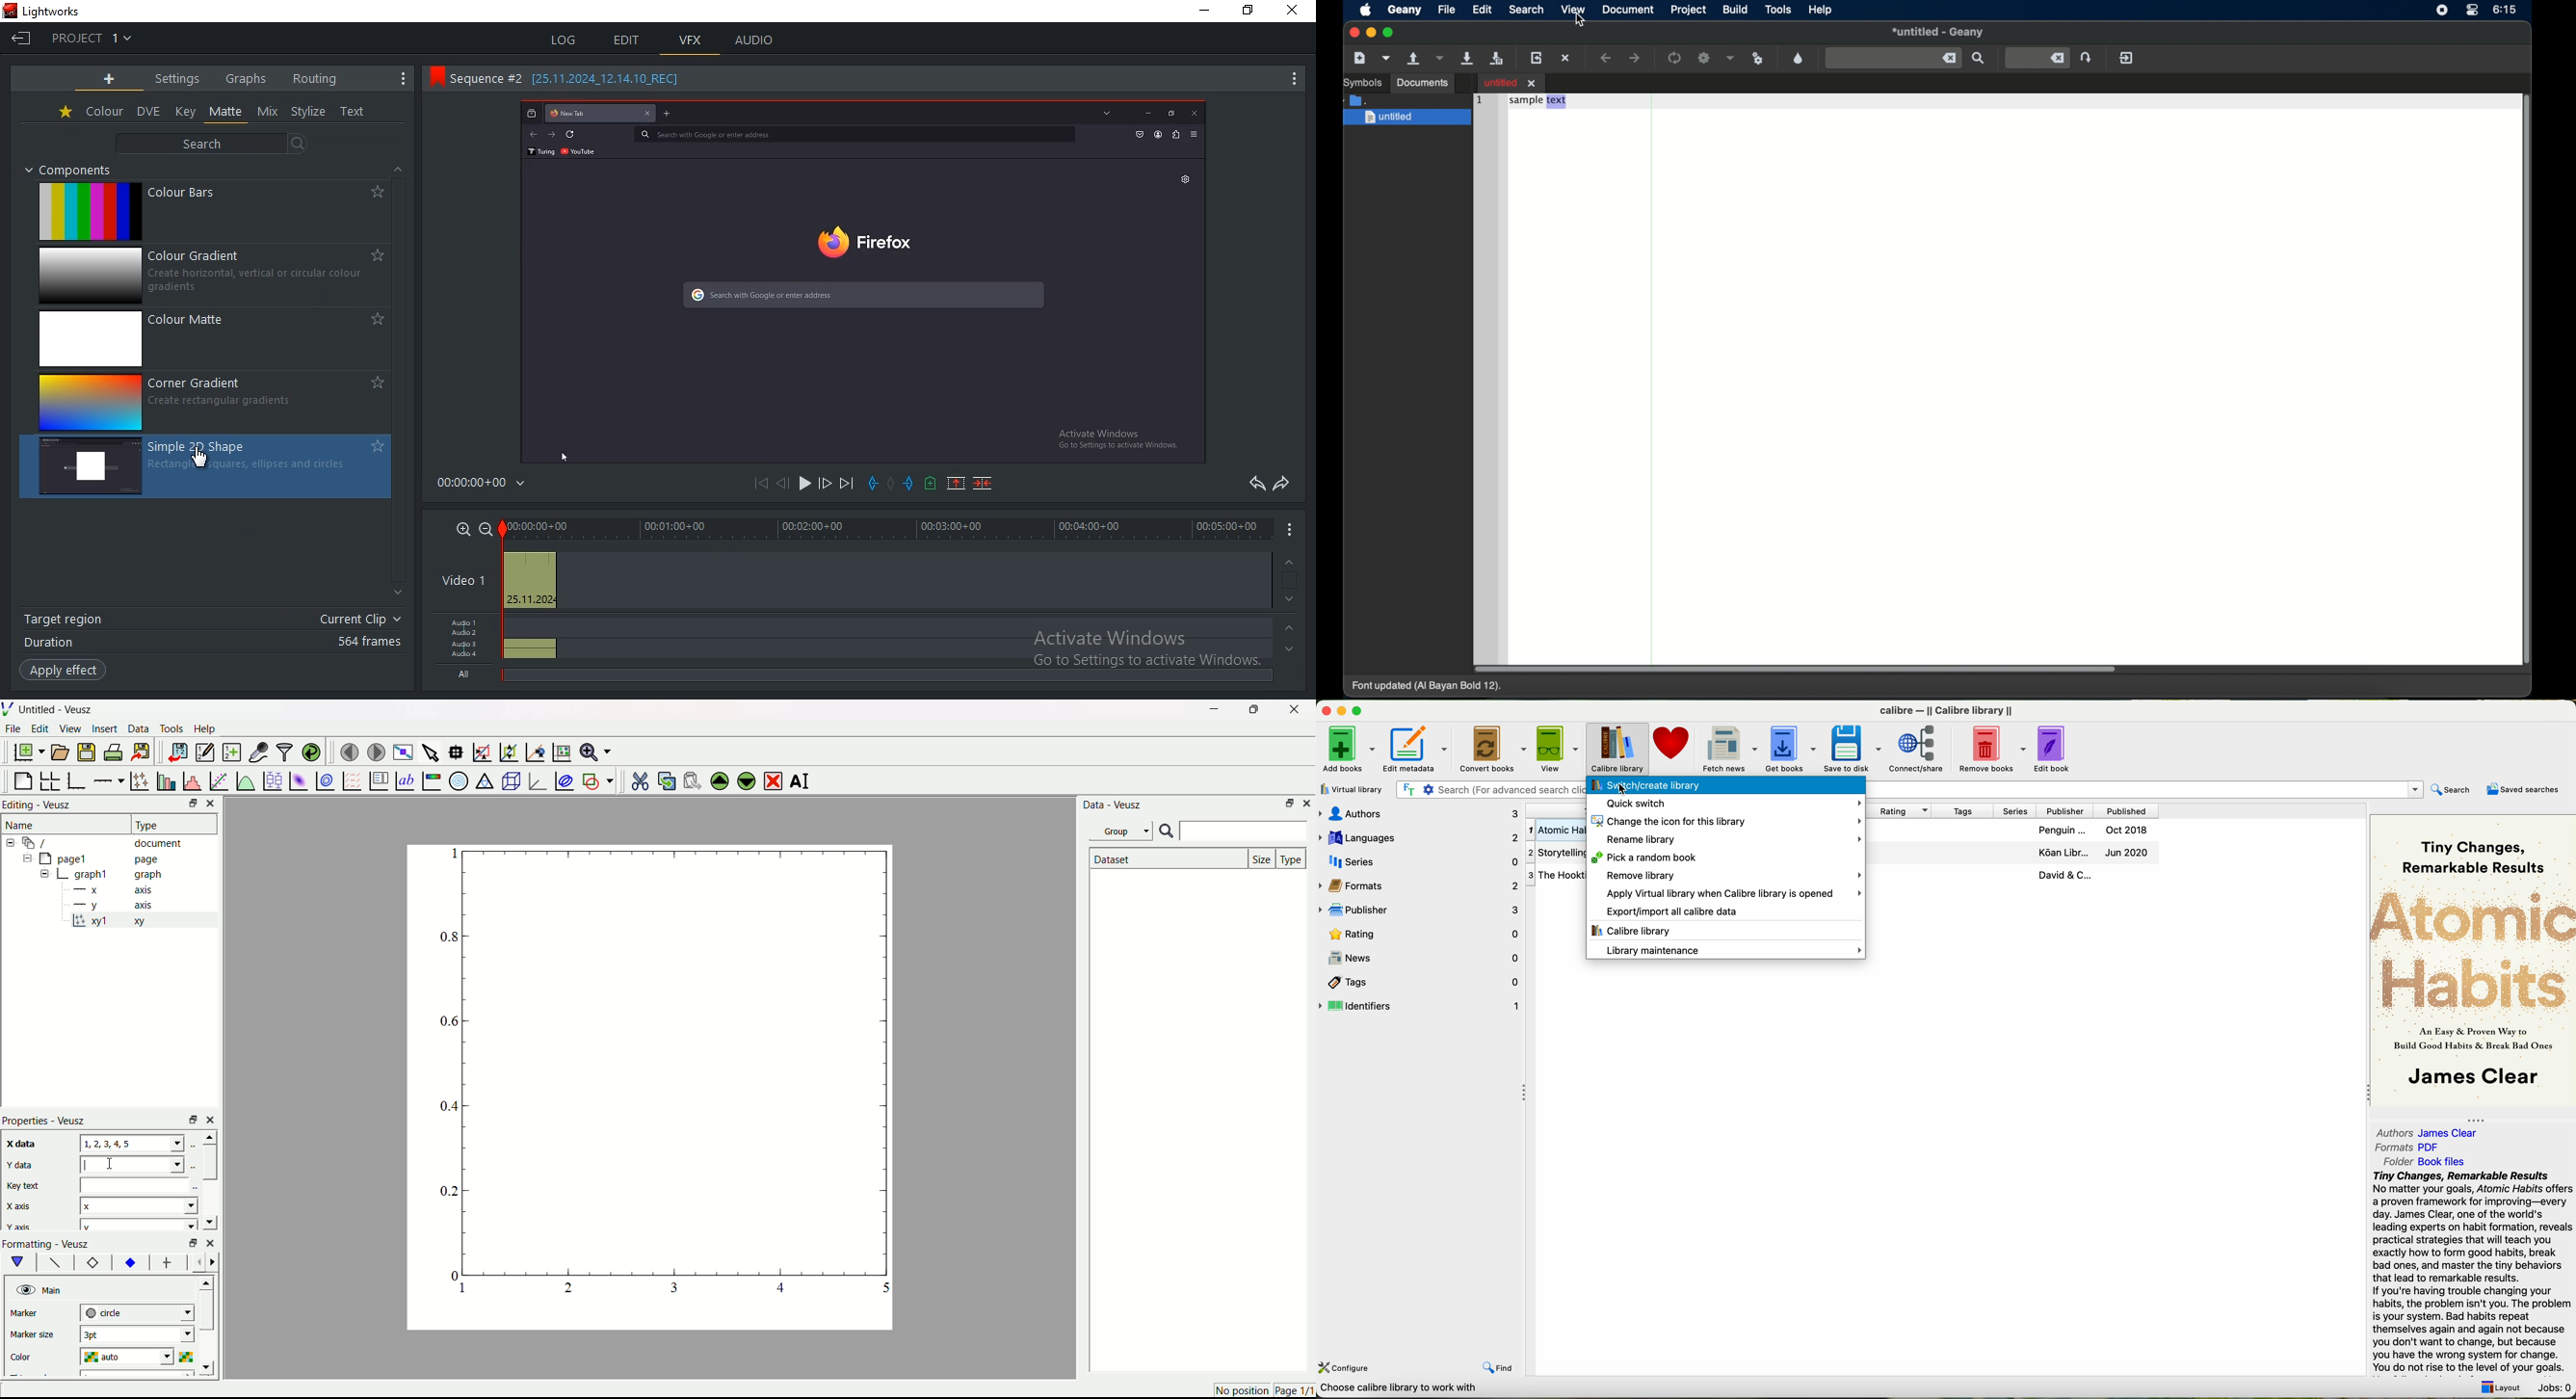 The width and height of the screenshot is (2576, 1400). Describe the element at coordinates (2474, 949) in the screenshot. I see `Atomic Habits` at that location.